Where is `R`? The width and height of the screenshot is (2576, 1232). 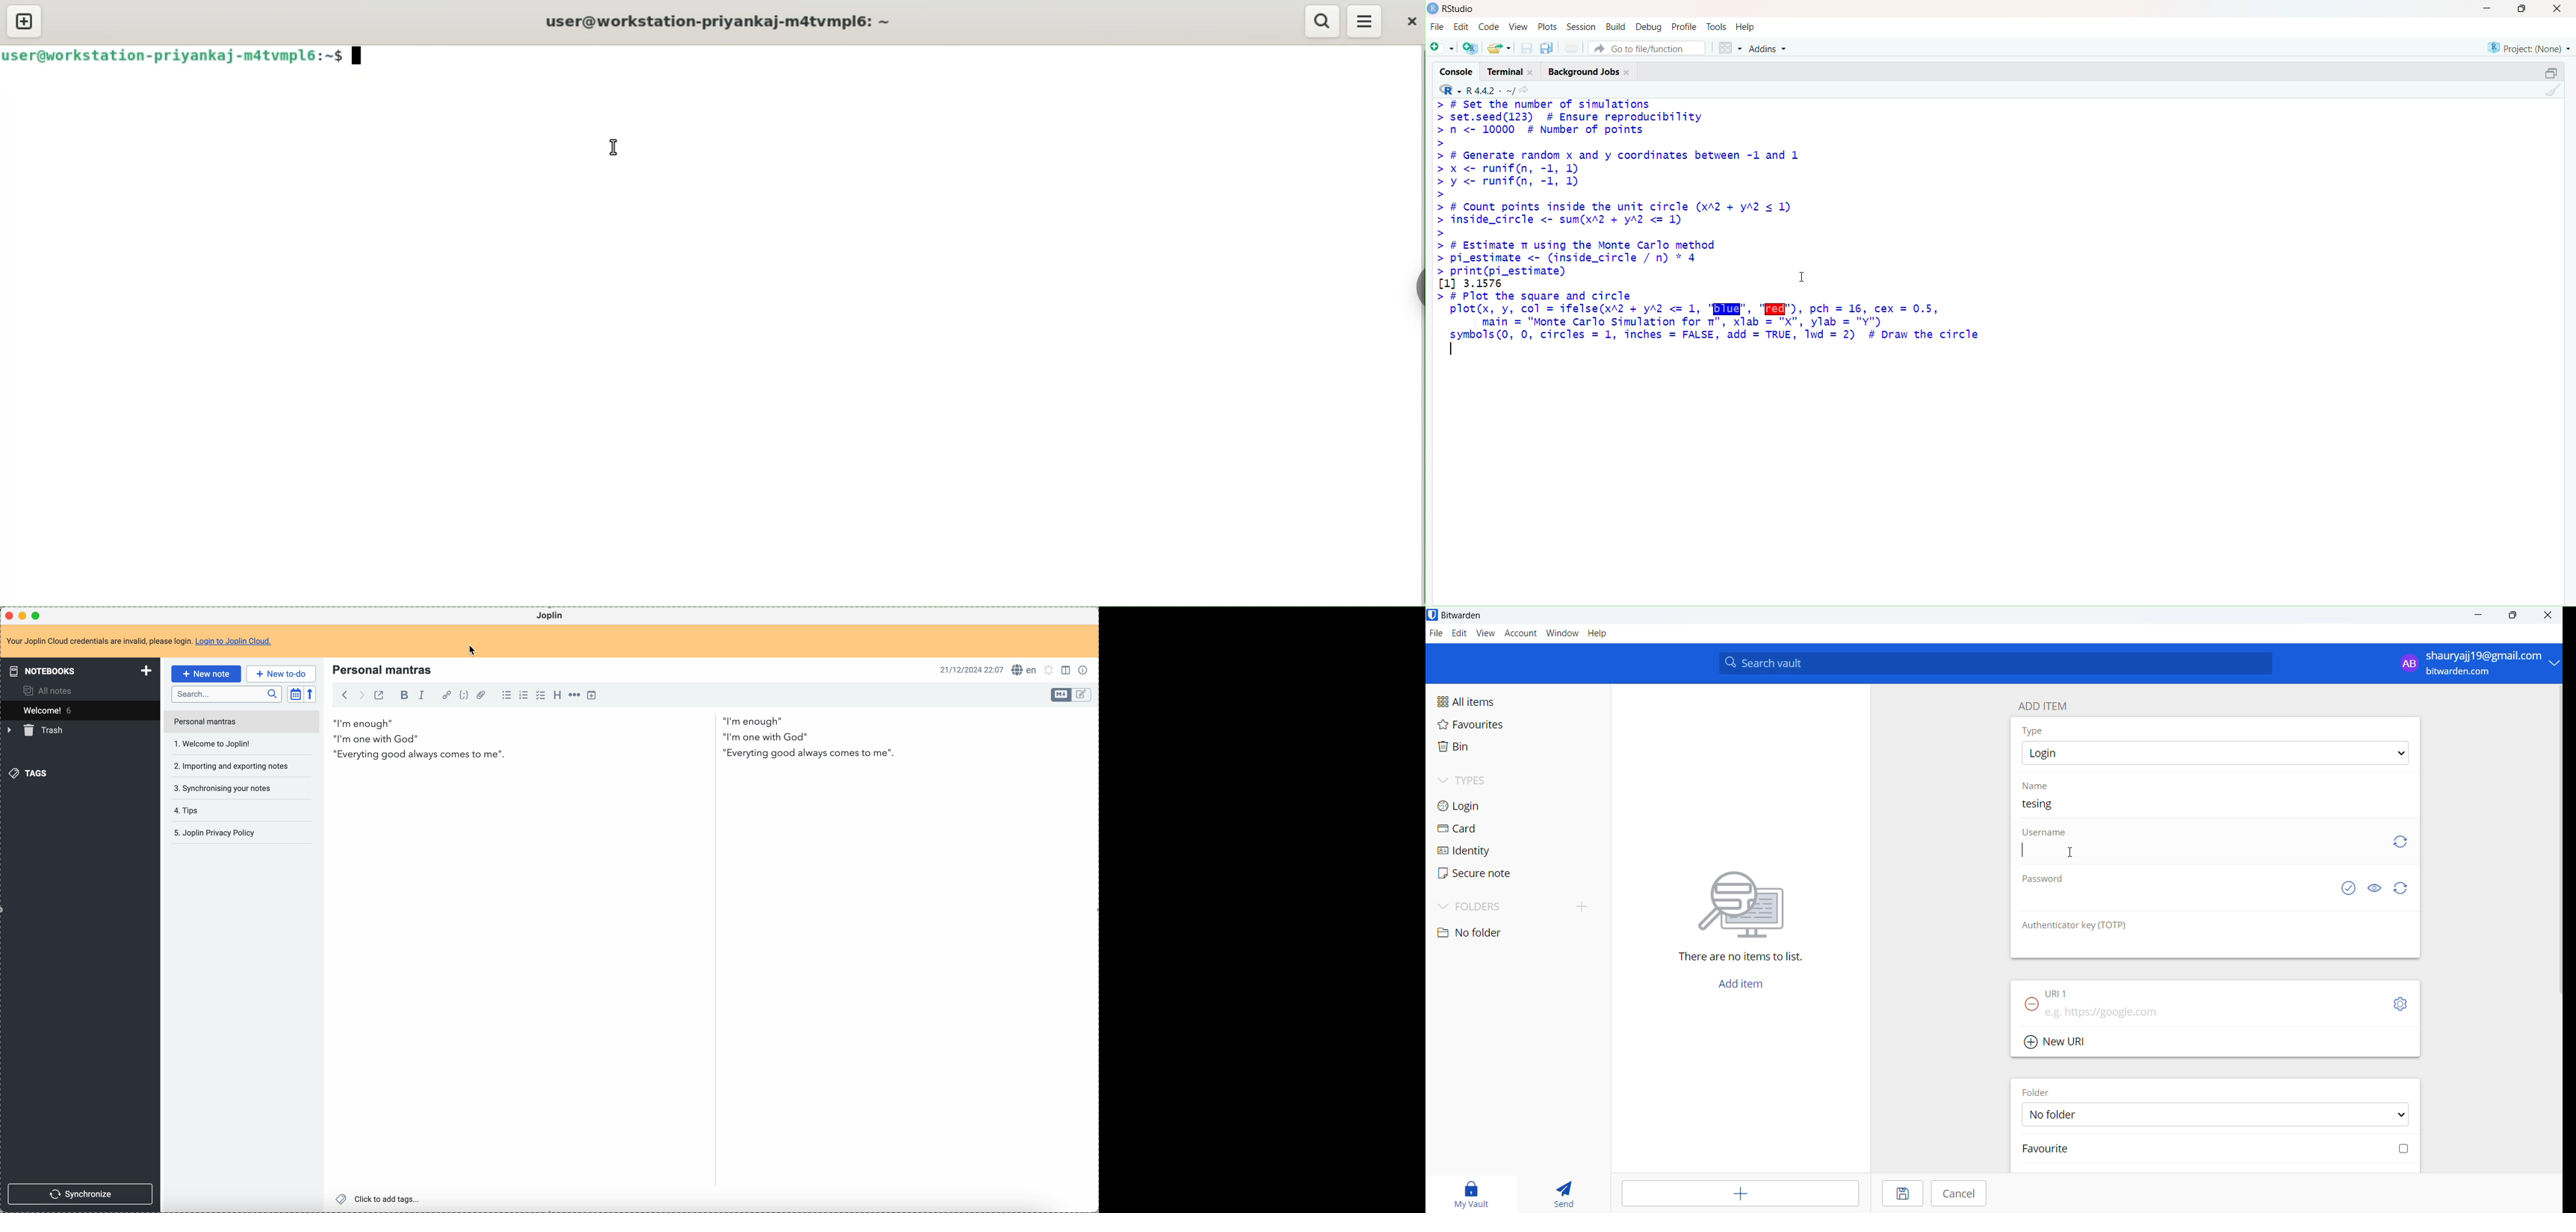
R is located at coordinates (1450, 89).